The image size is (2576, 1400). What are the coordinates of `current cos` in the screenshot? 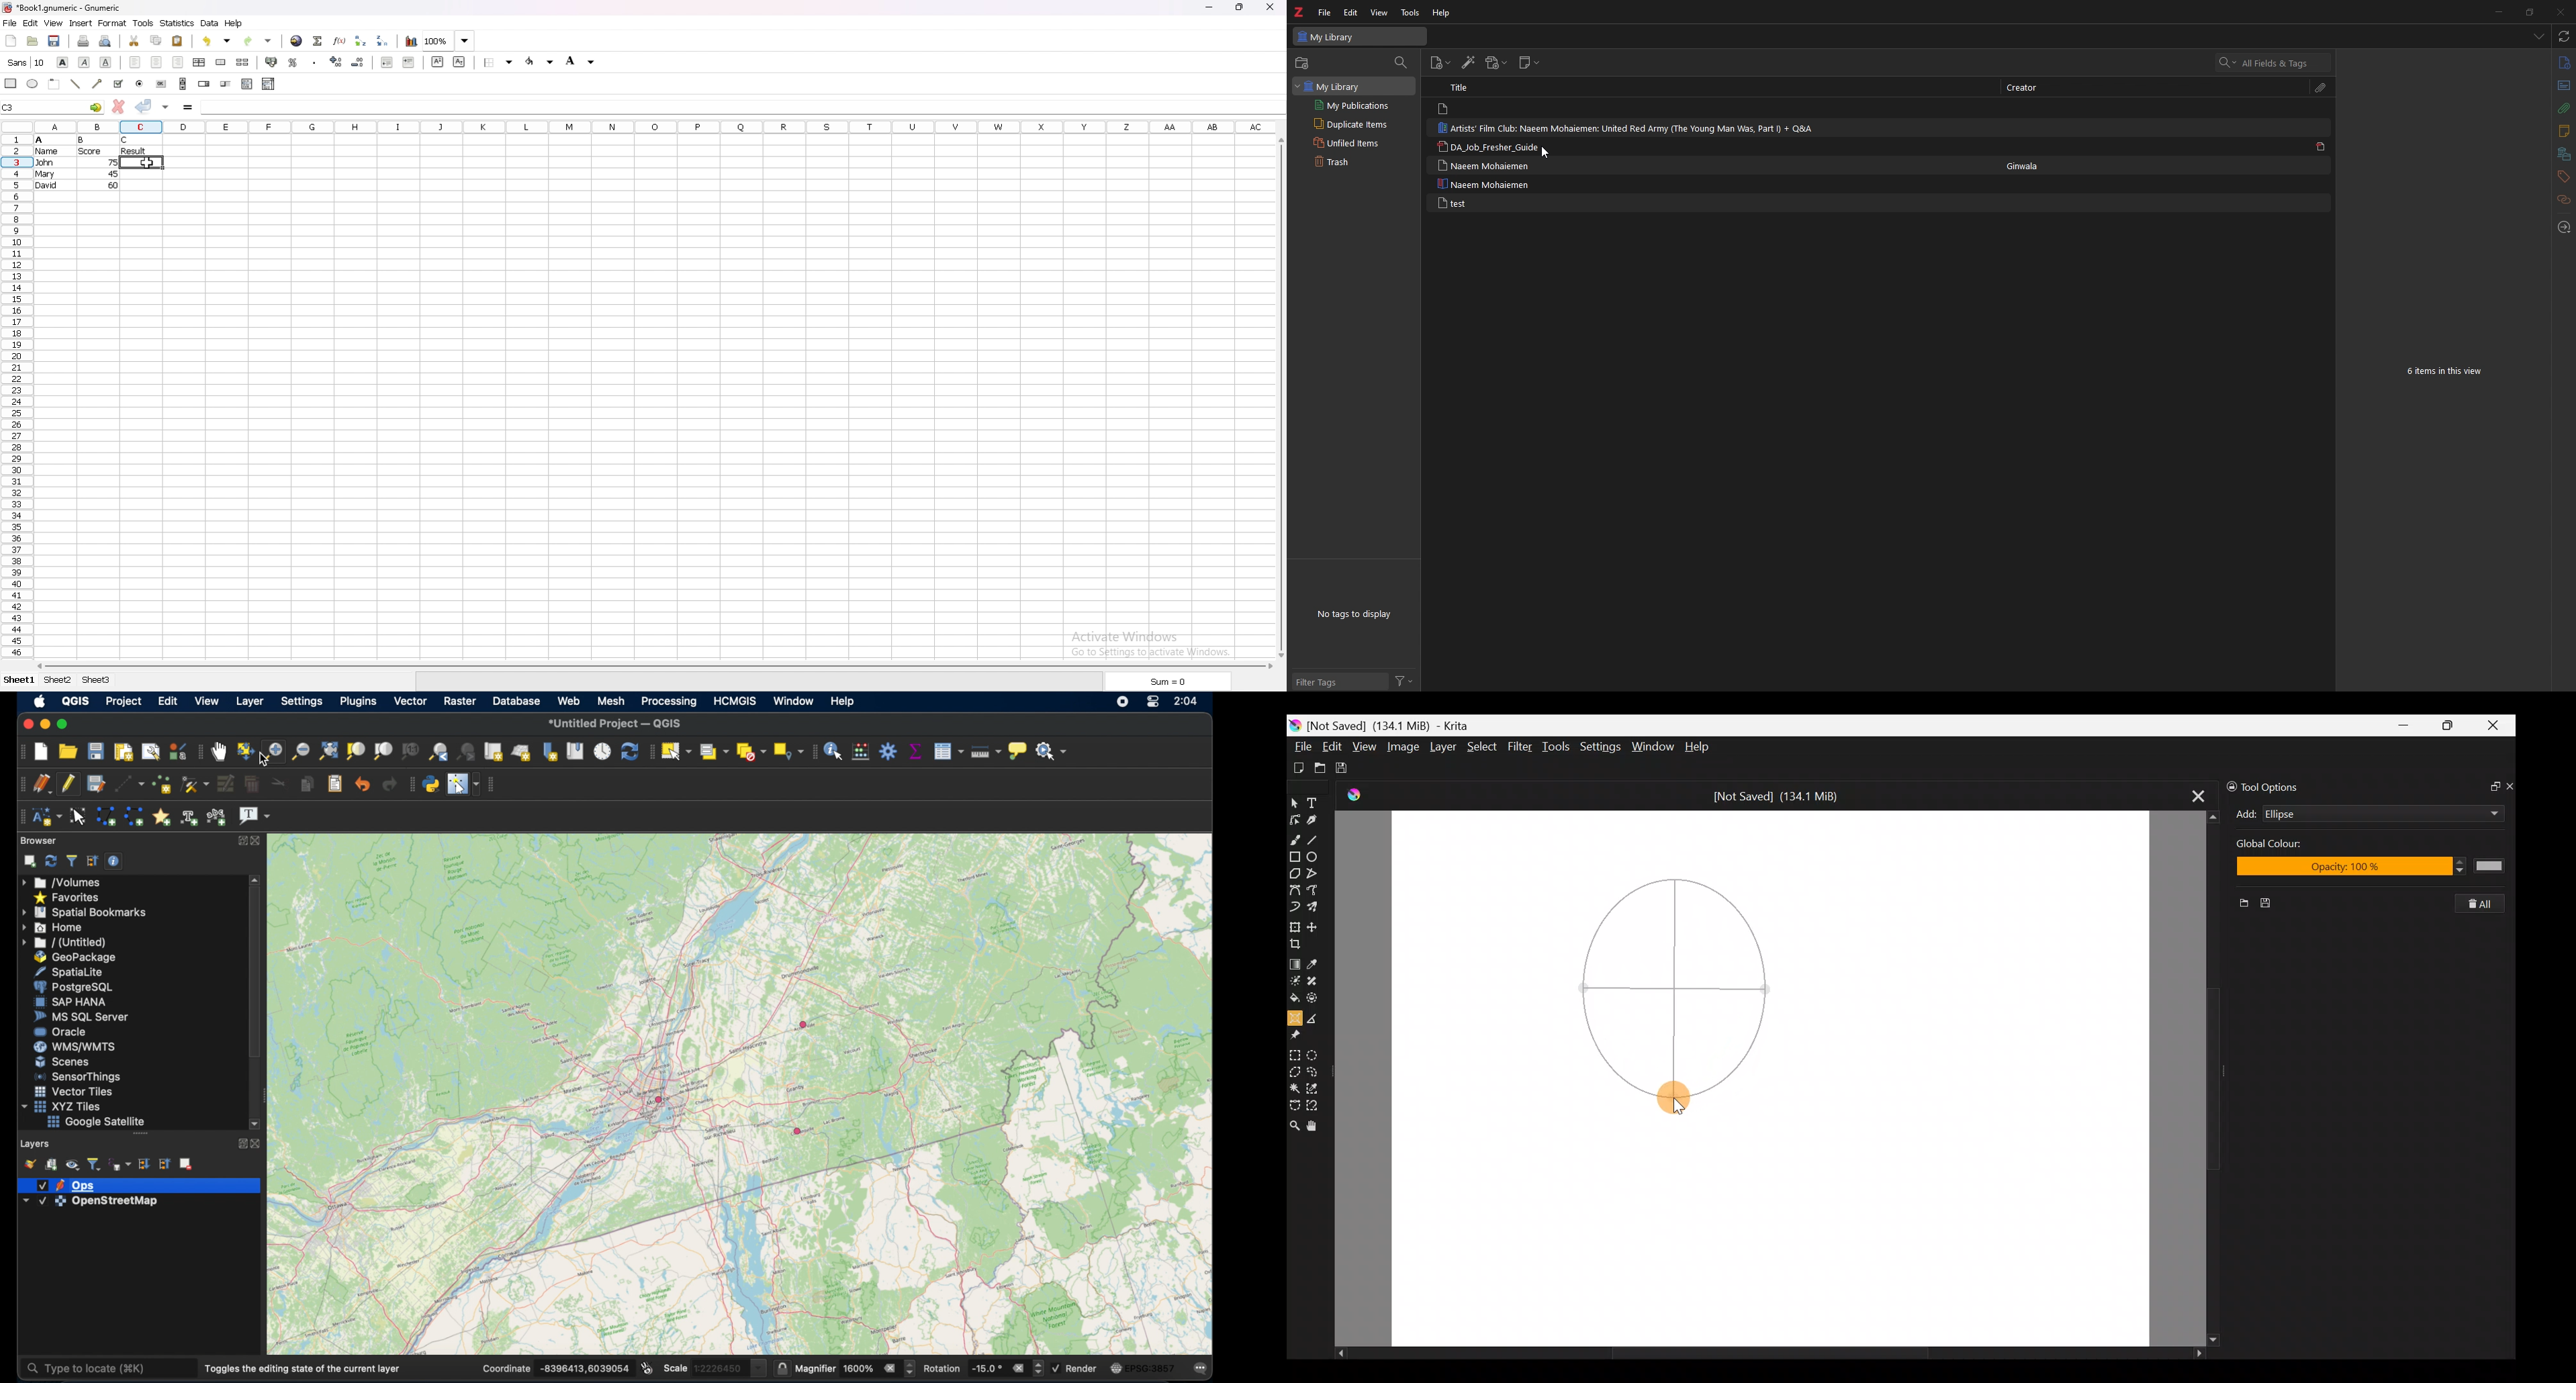 It's located at (1143, 1368).